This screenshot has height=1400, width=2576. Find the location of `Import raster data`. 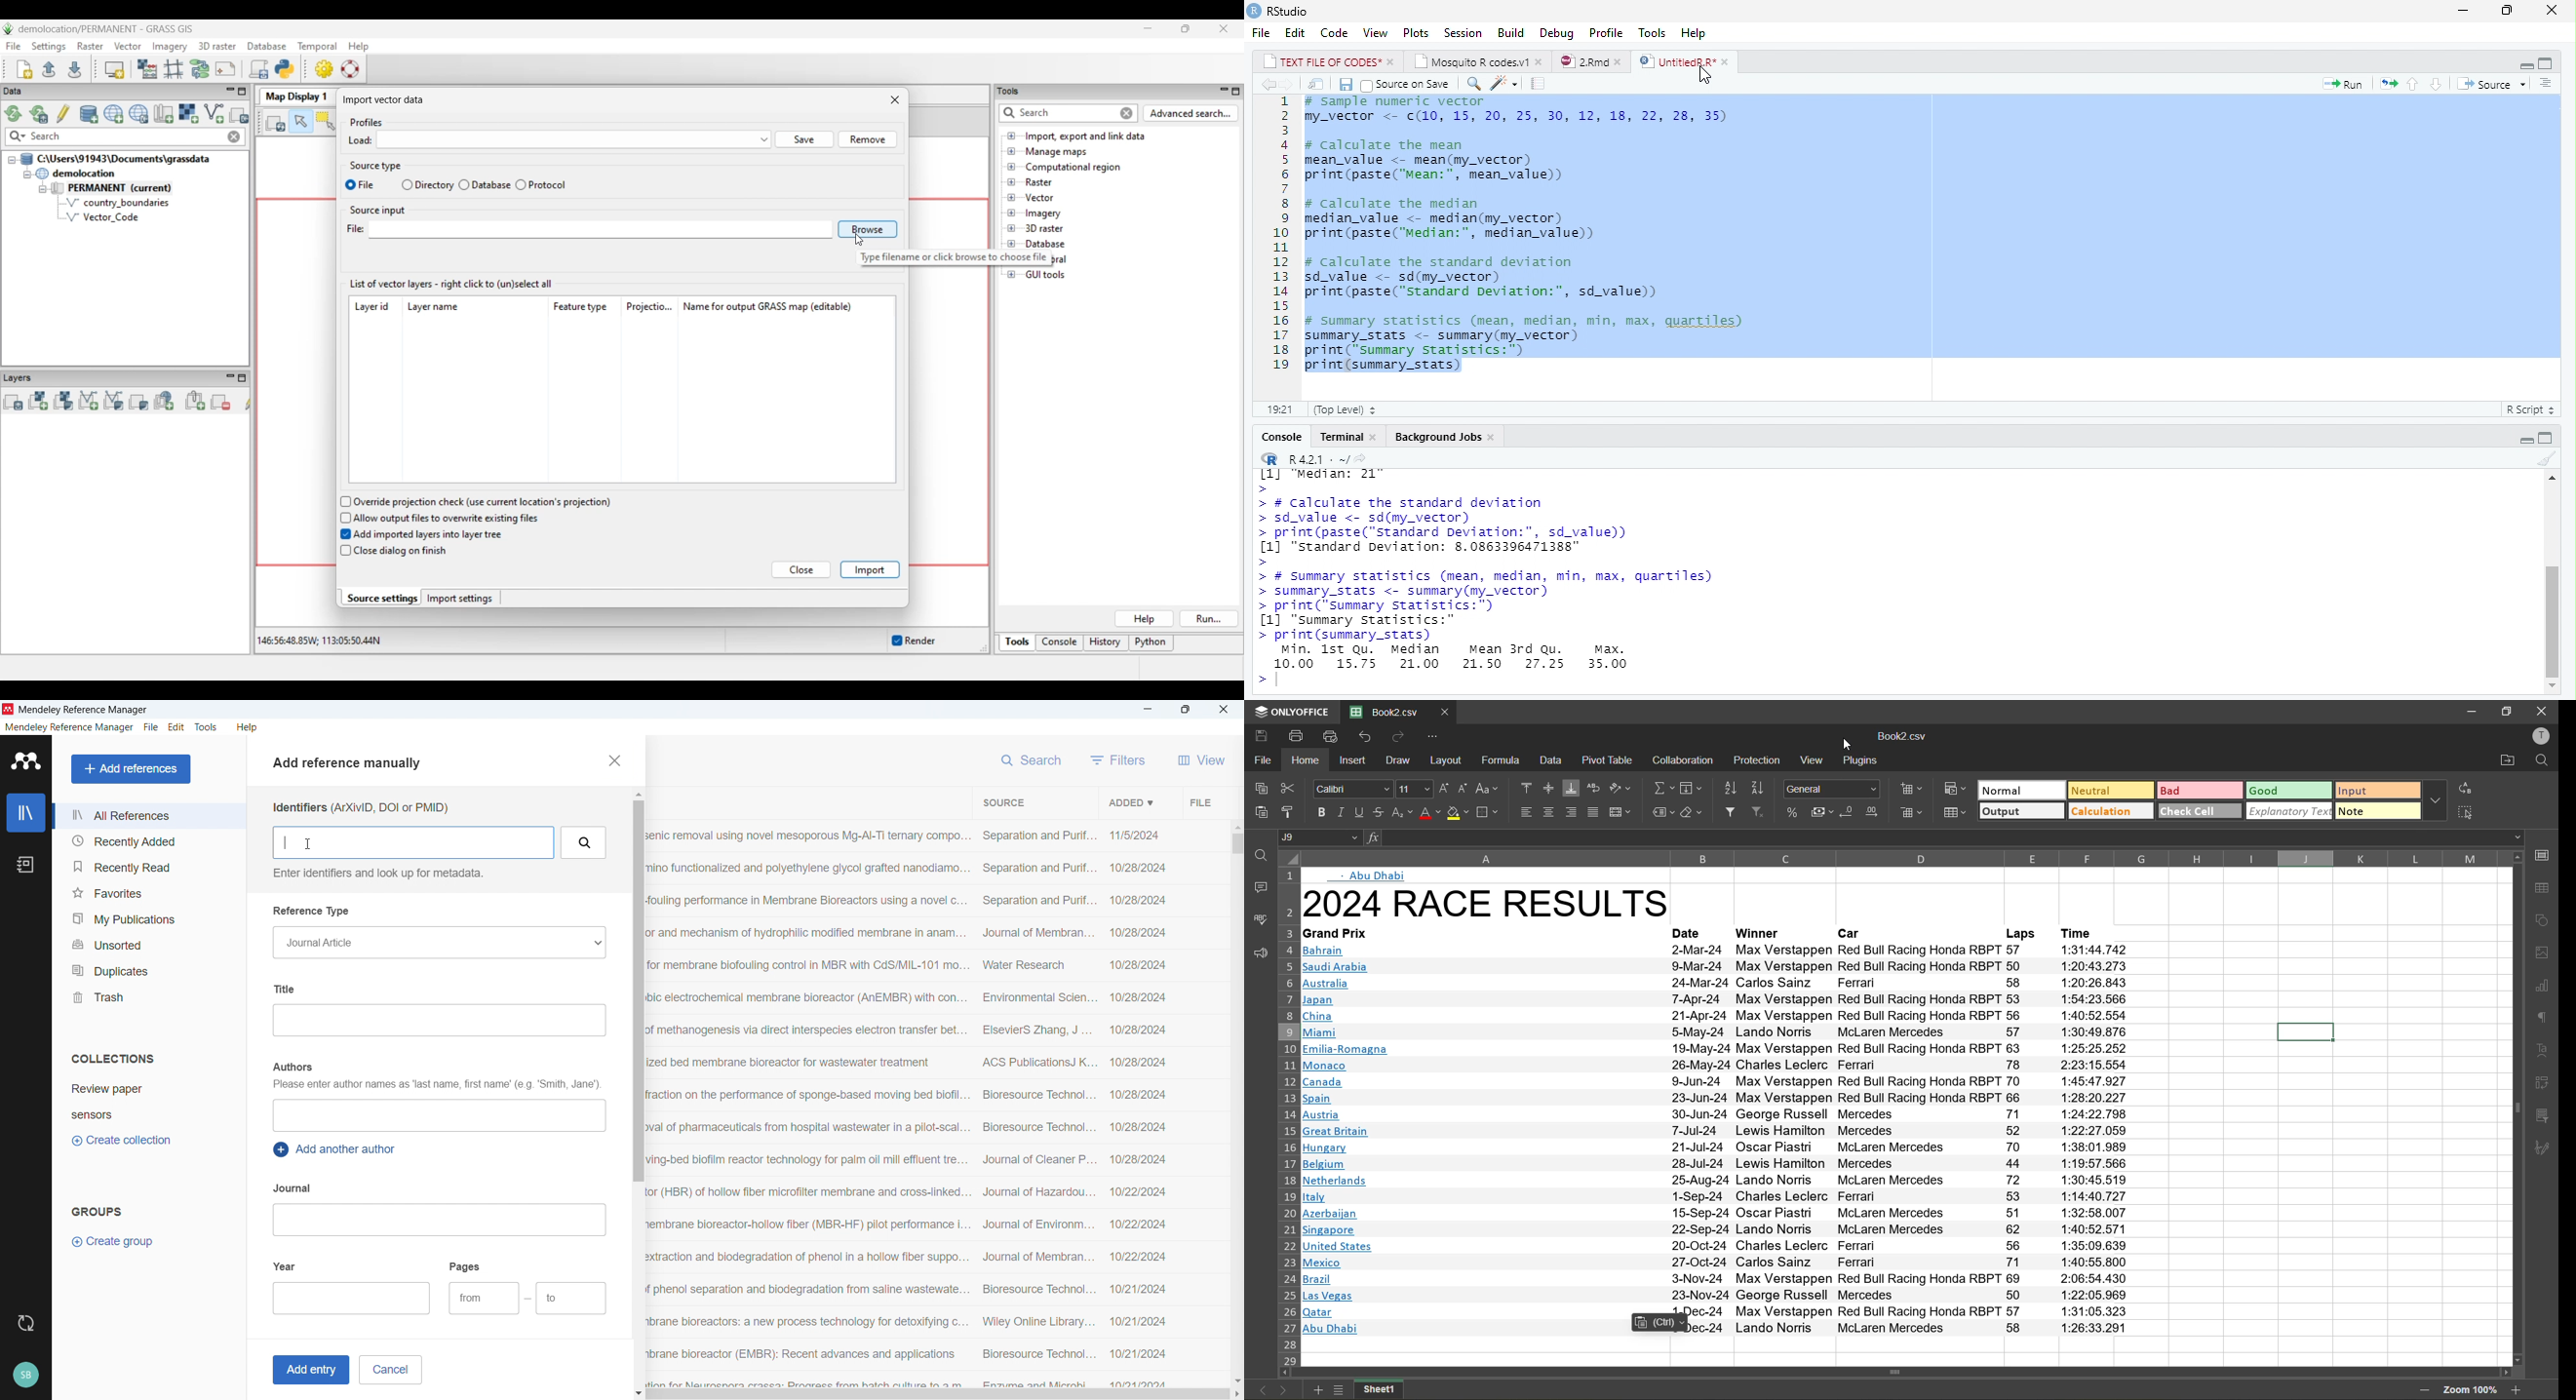

Import raster data is located at coordinates (187, 114).